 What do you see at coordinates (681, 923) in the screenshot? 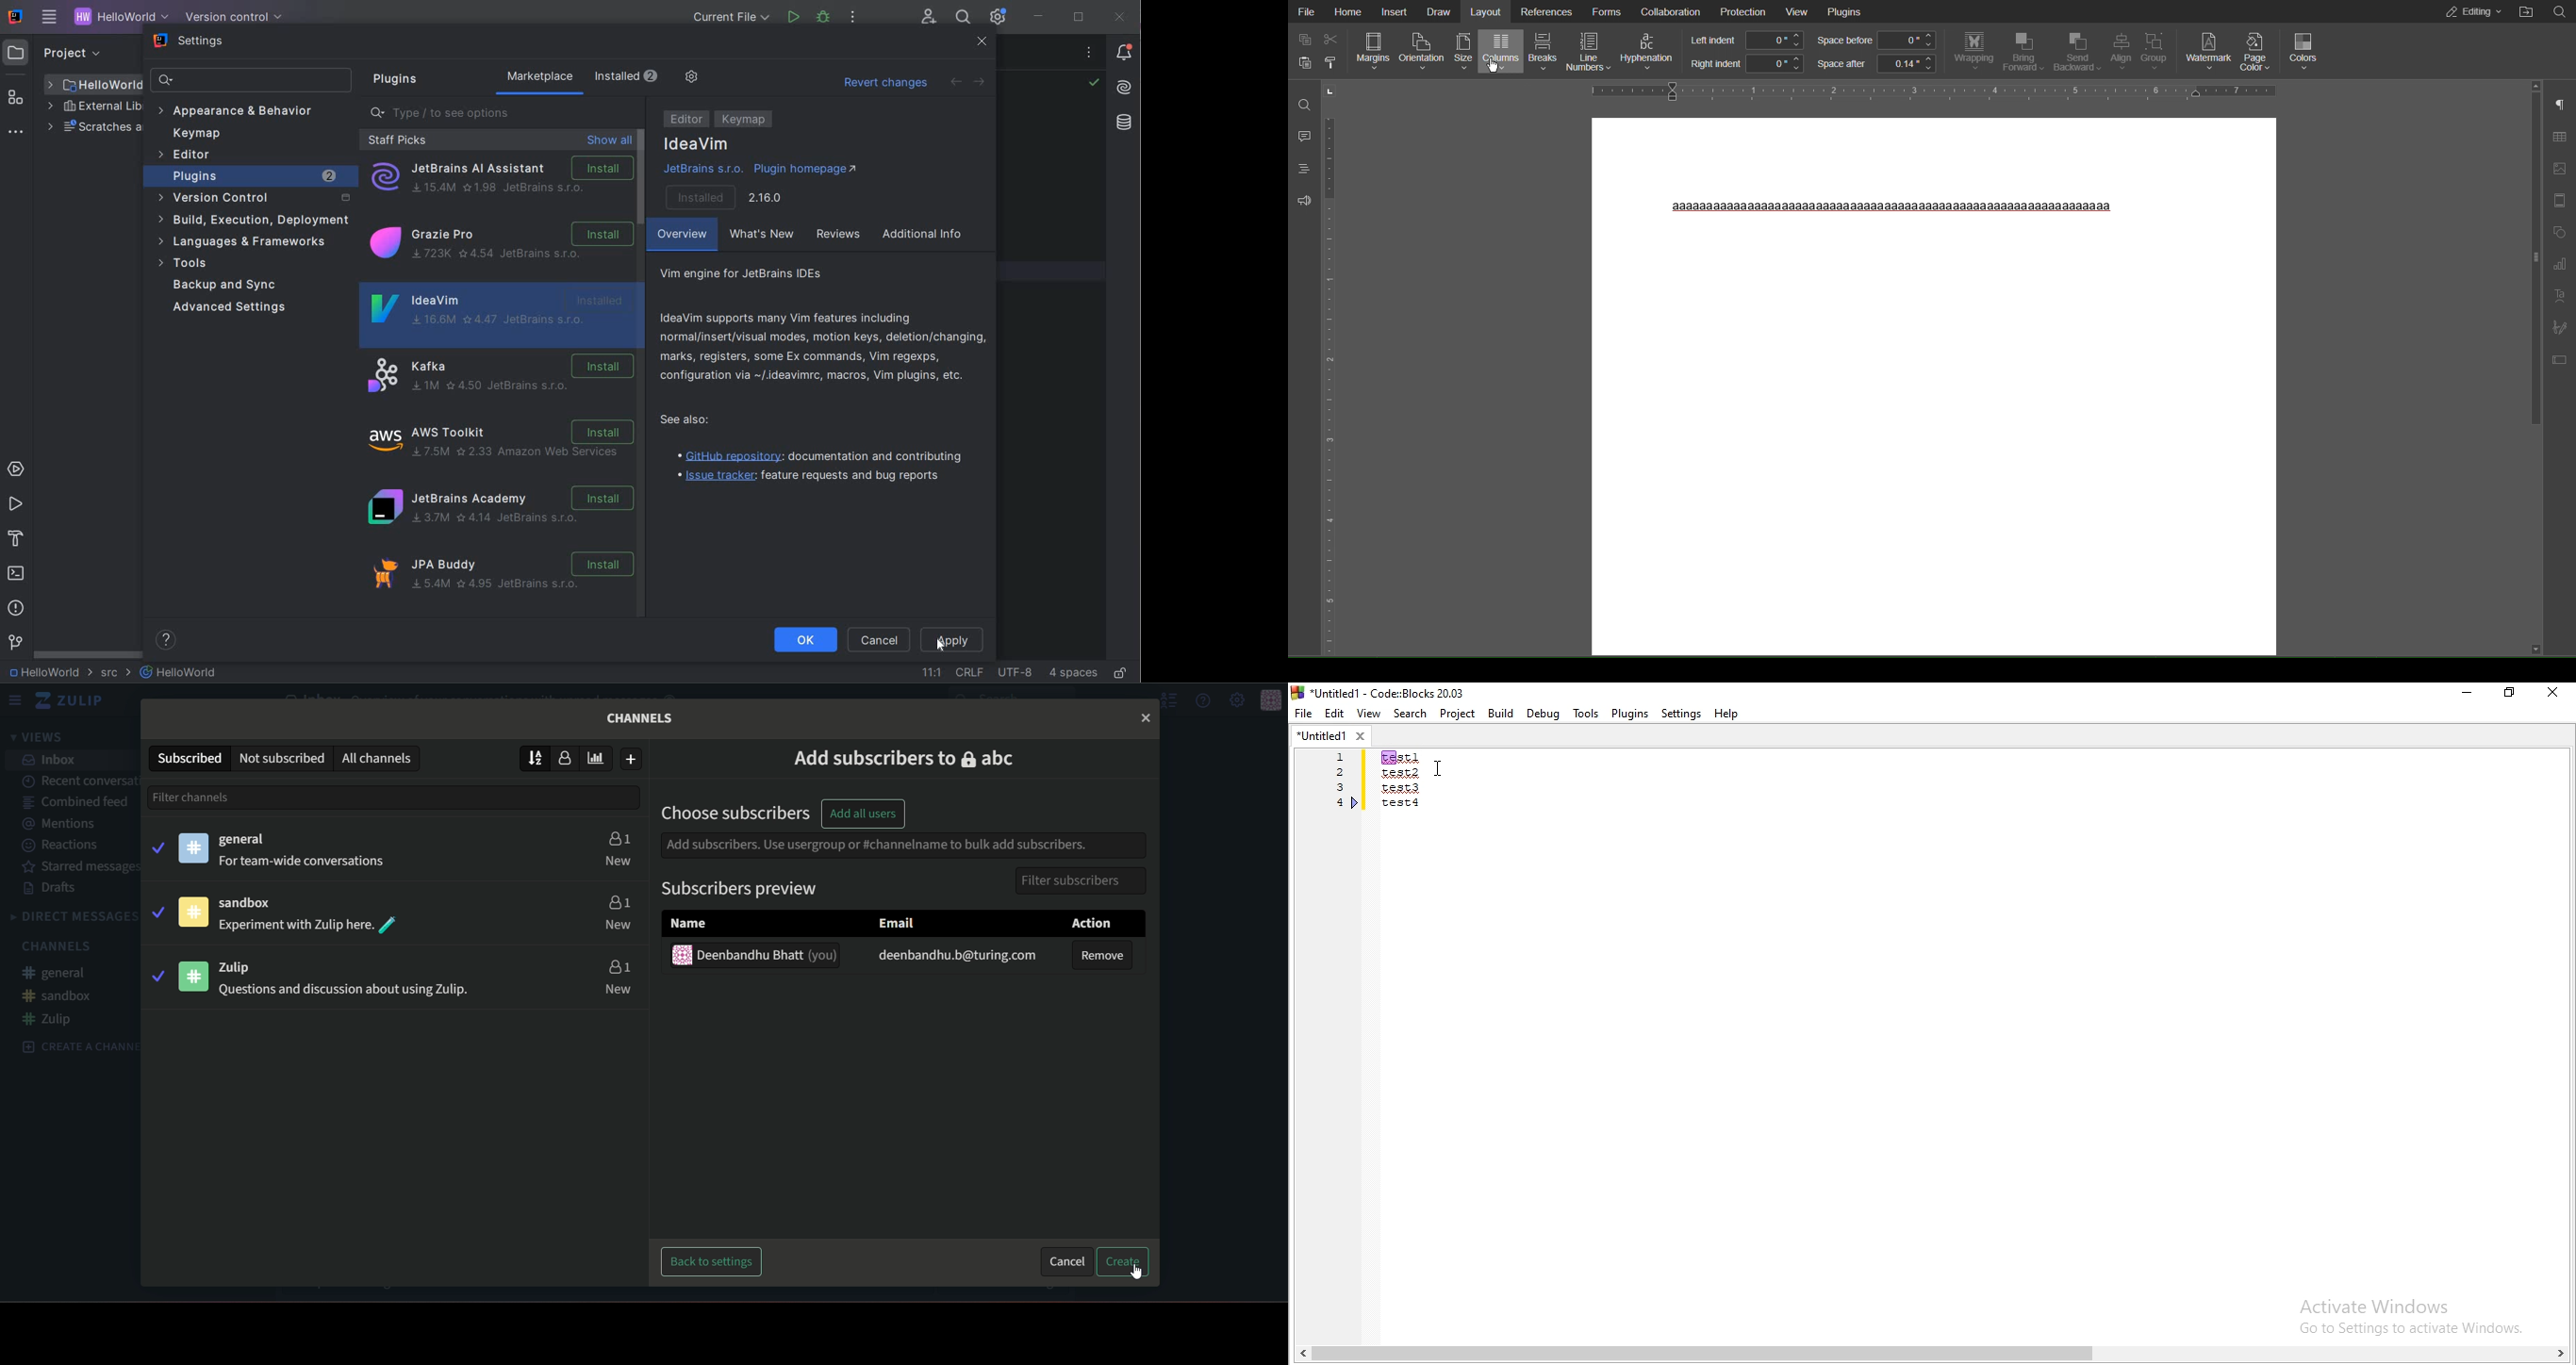
I see `Name` at bounding box center [681, 923].